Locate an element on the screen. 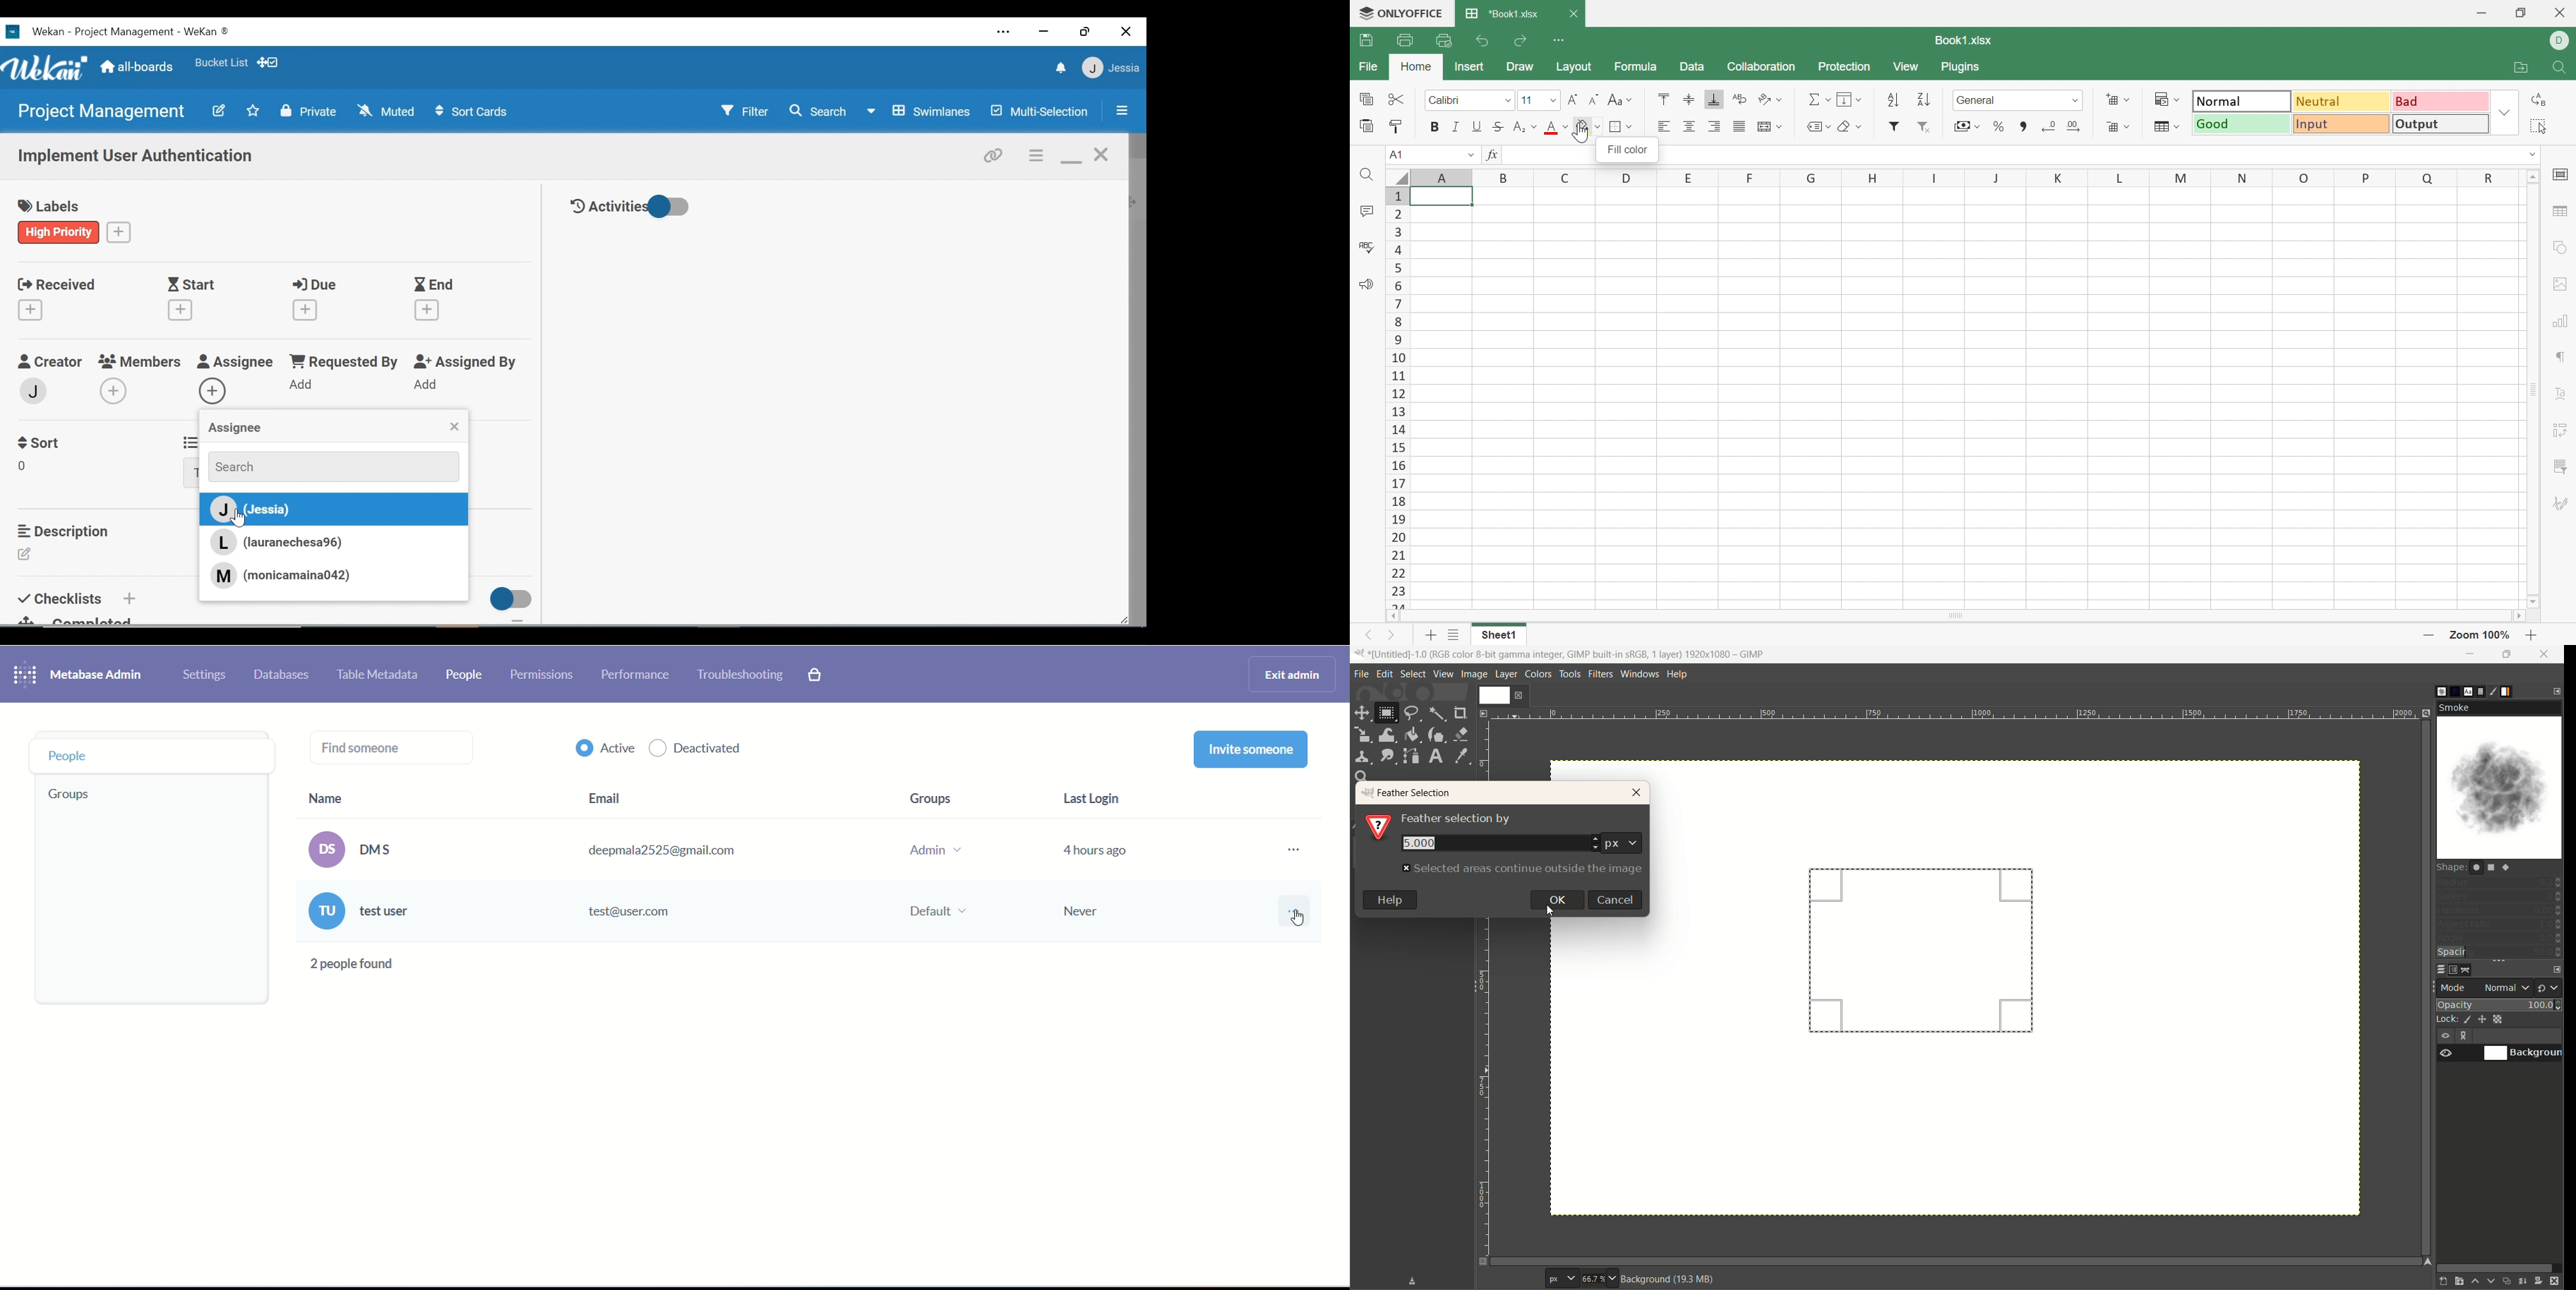 Image resolution: width=2576 pixels, height=1316 pixels. Restore Down is located at coordinates (2522, 12).